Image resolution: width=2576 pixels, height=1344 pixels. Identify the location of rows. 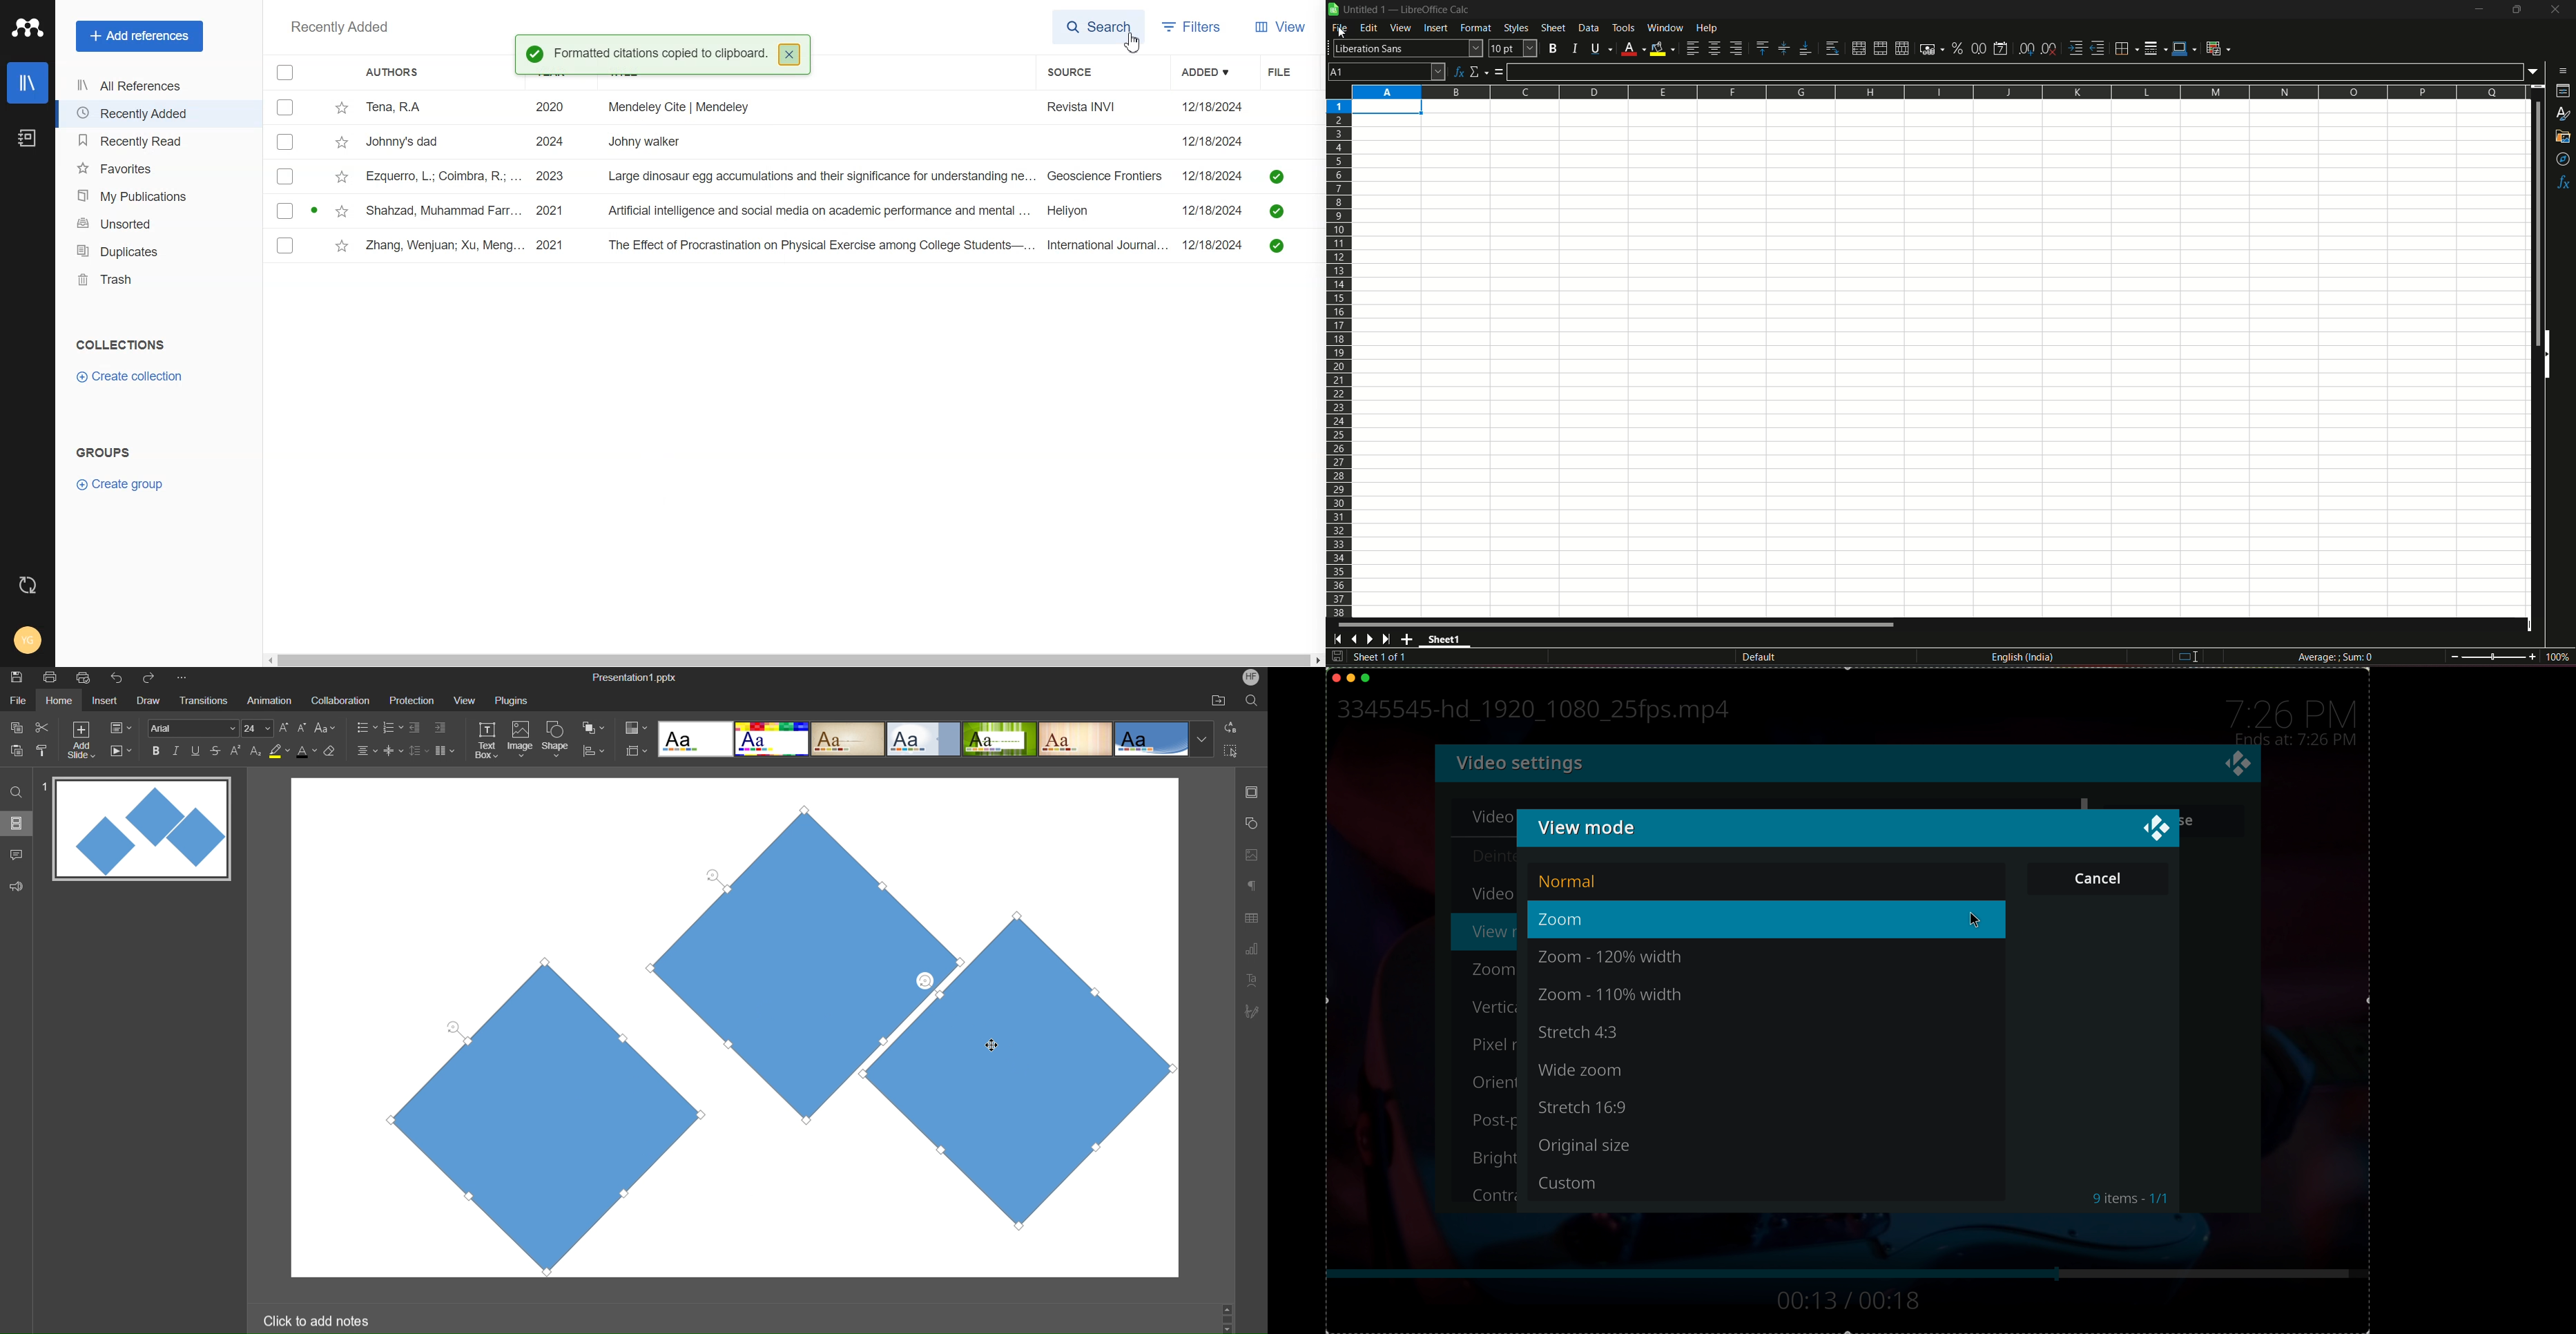
(1339, 358).